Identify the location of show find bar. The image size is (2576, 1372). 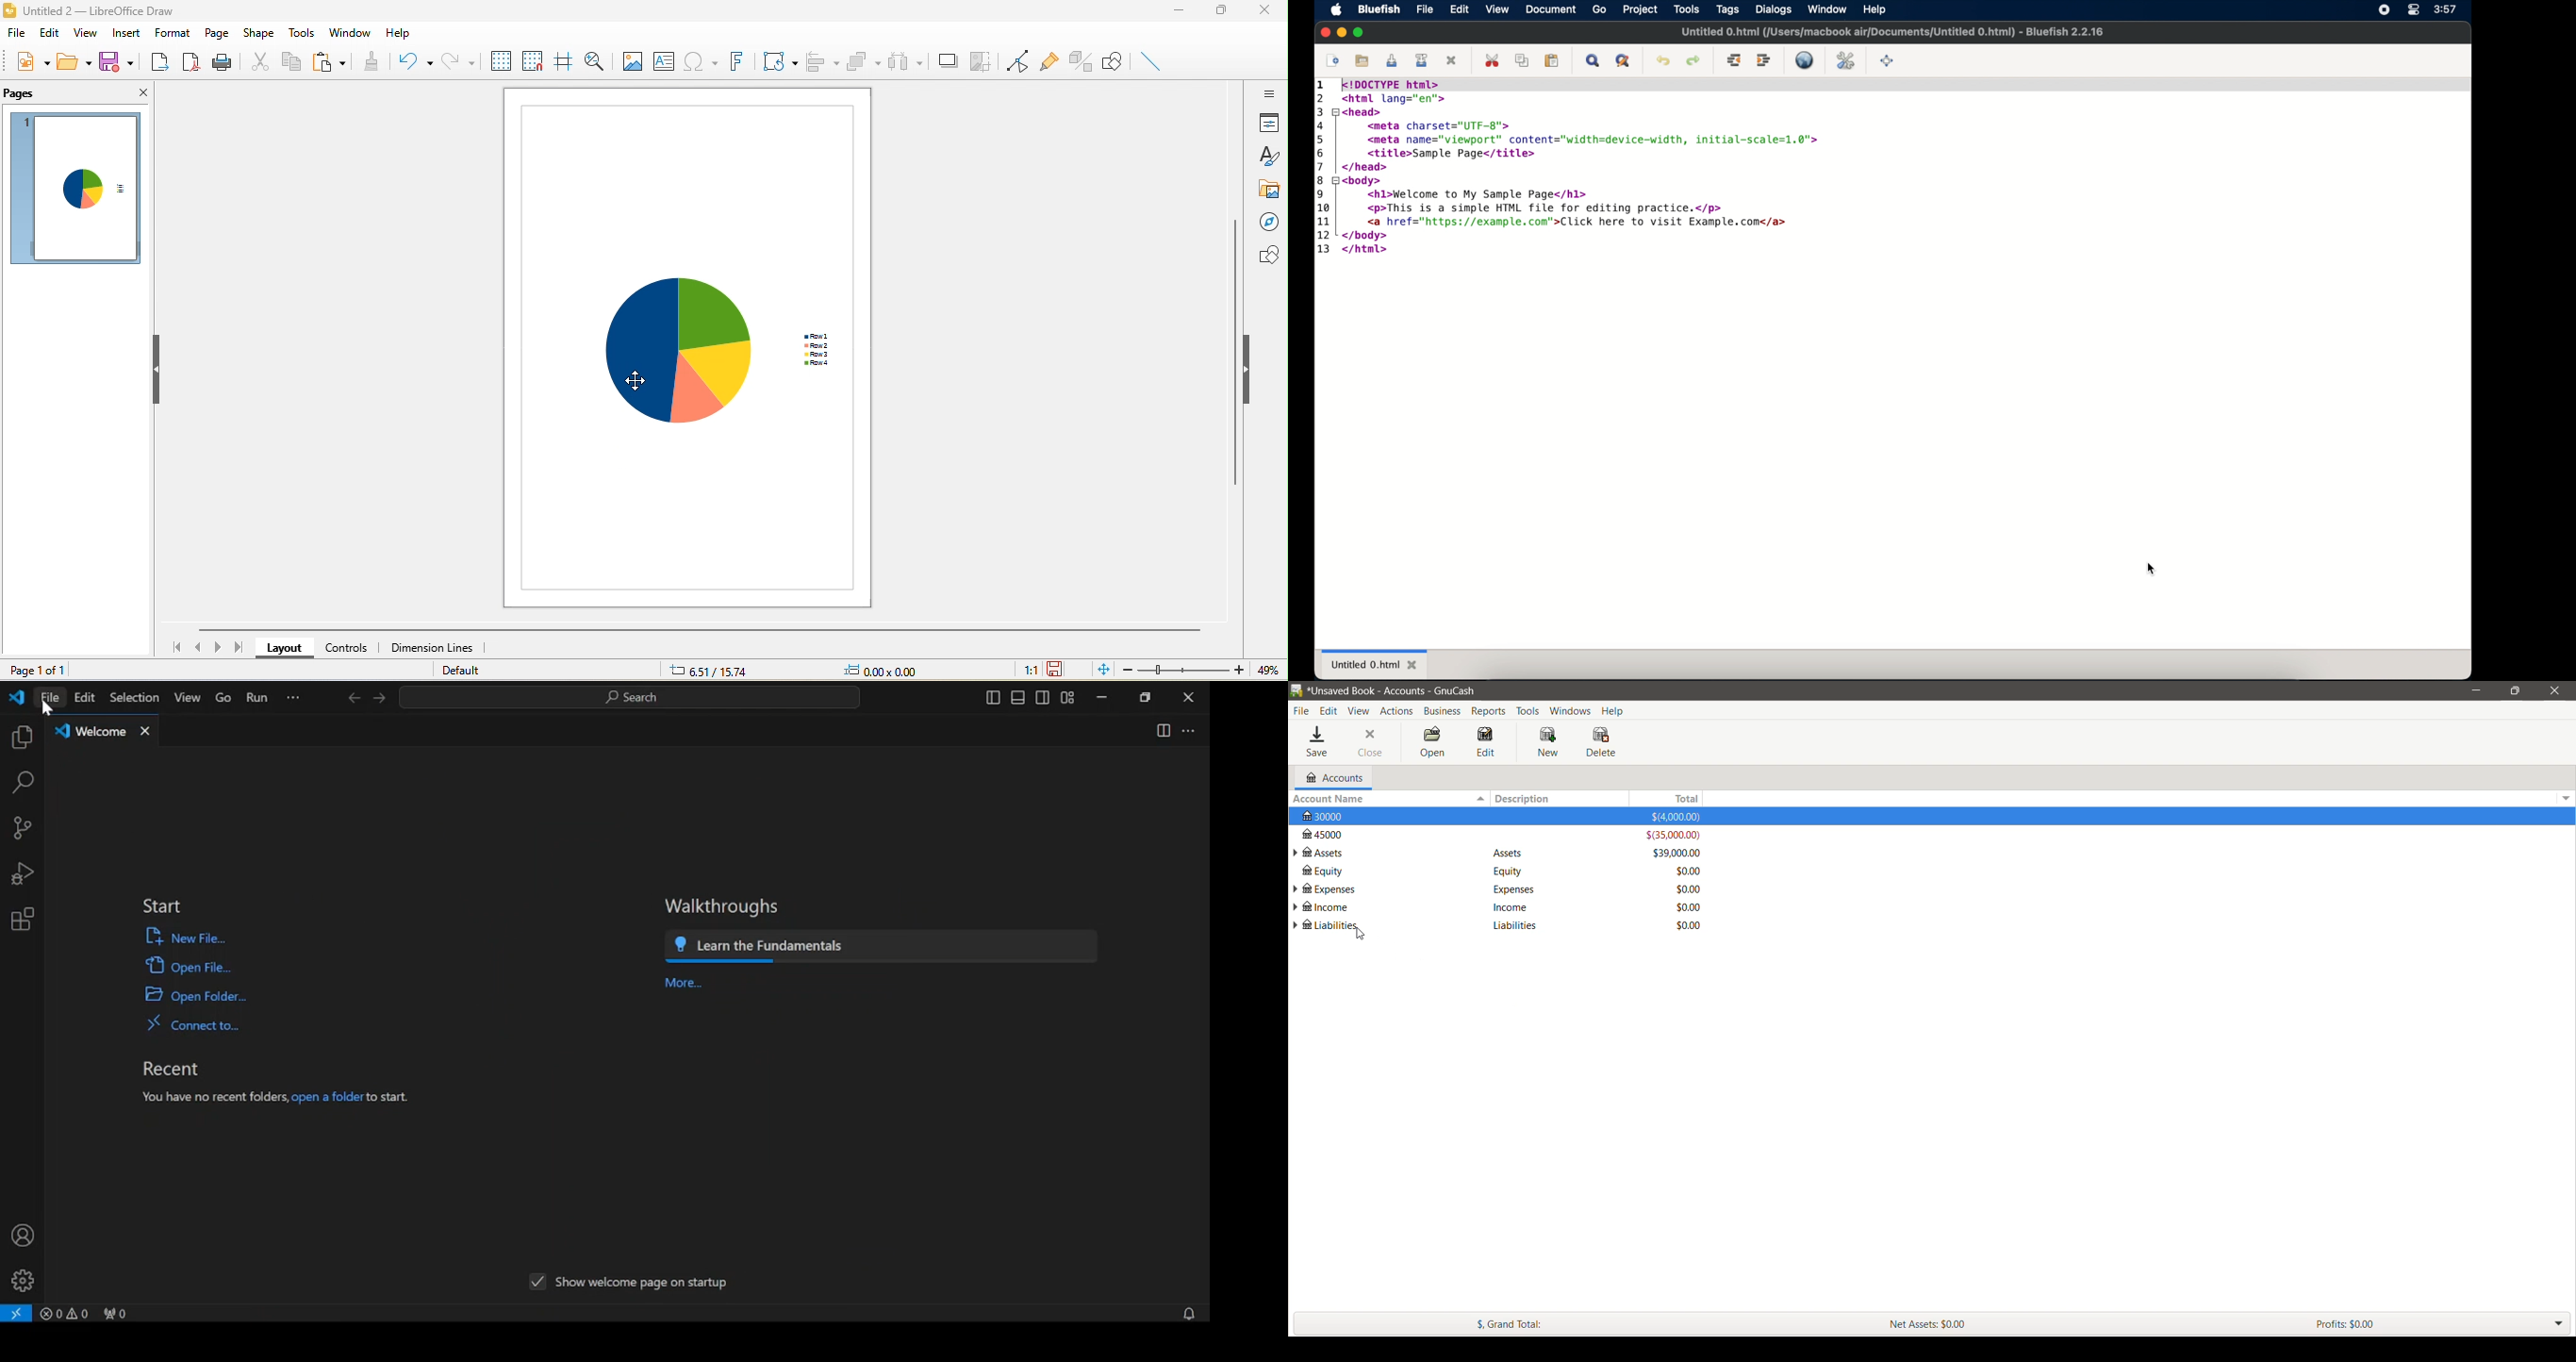
(1592, 61).